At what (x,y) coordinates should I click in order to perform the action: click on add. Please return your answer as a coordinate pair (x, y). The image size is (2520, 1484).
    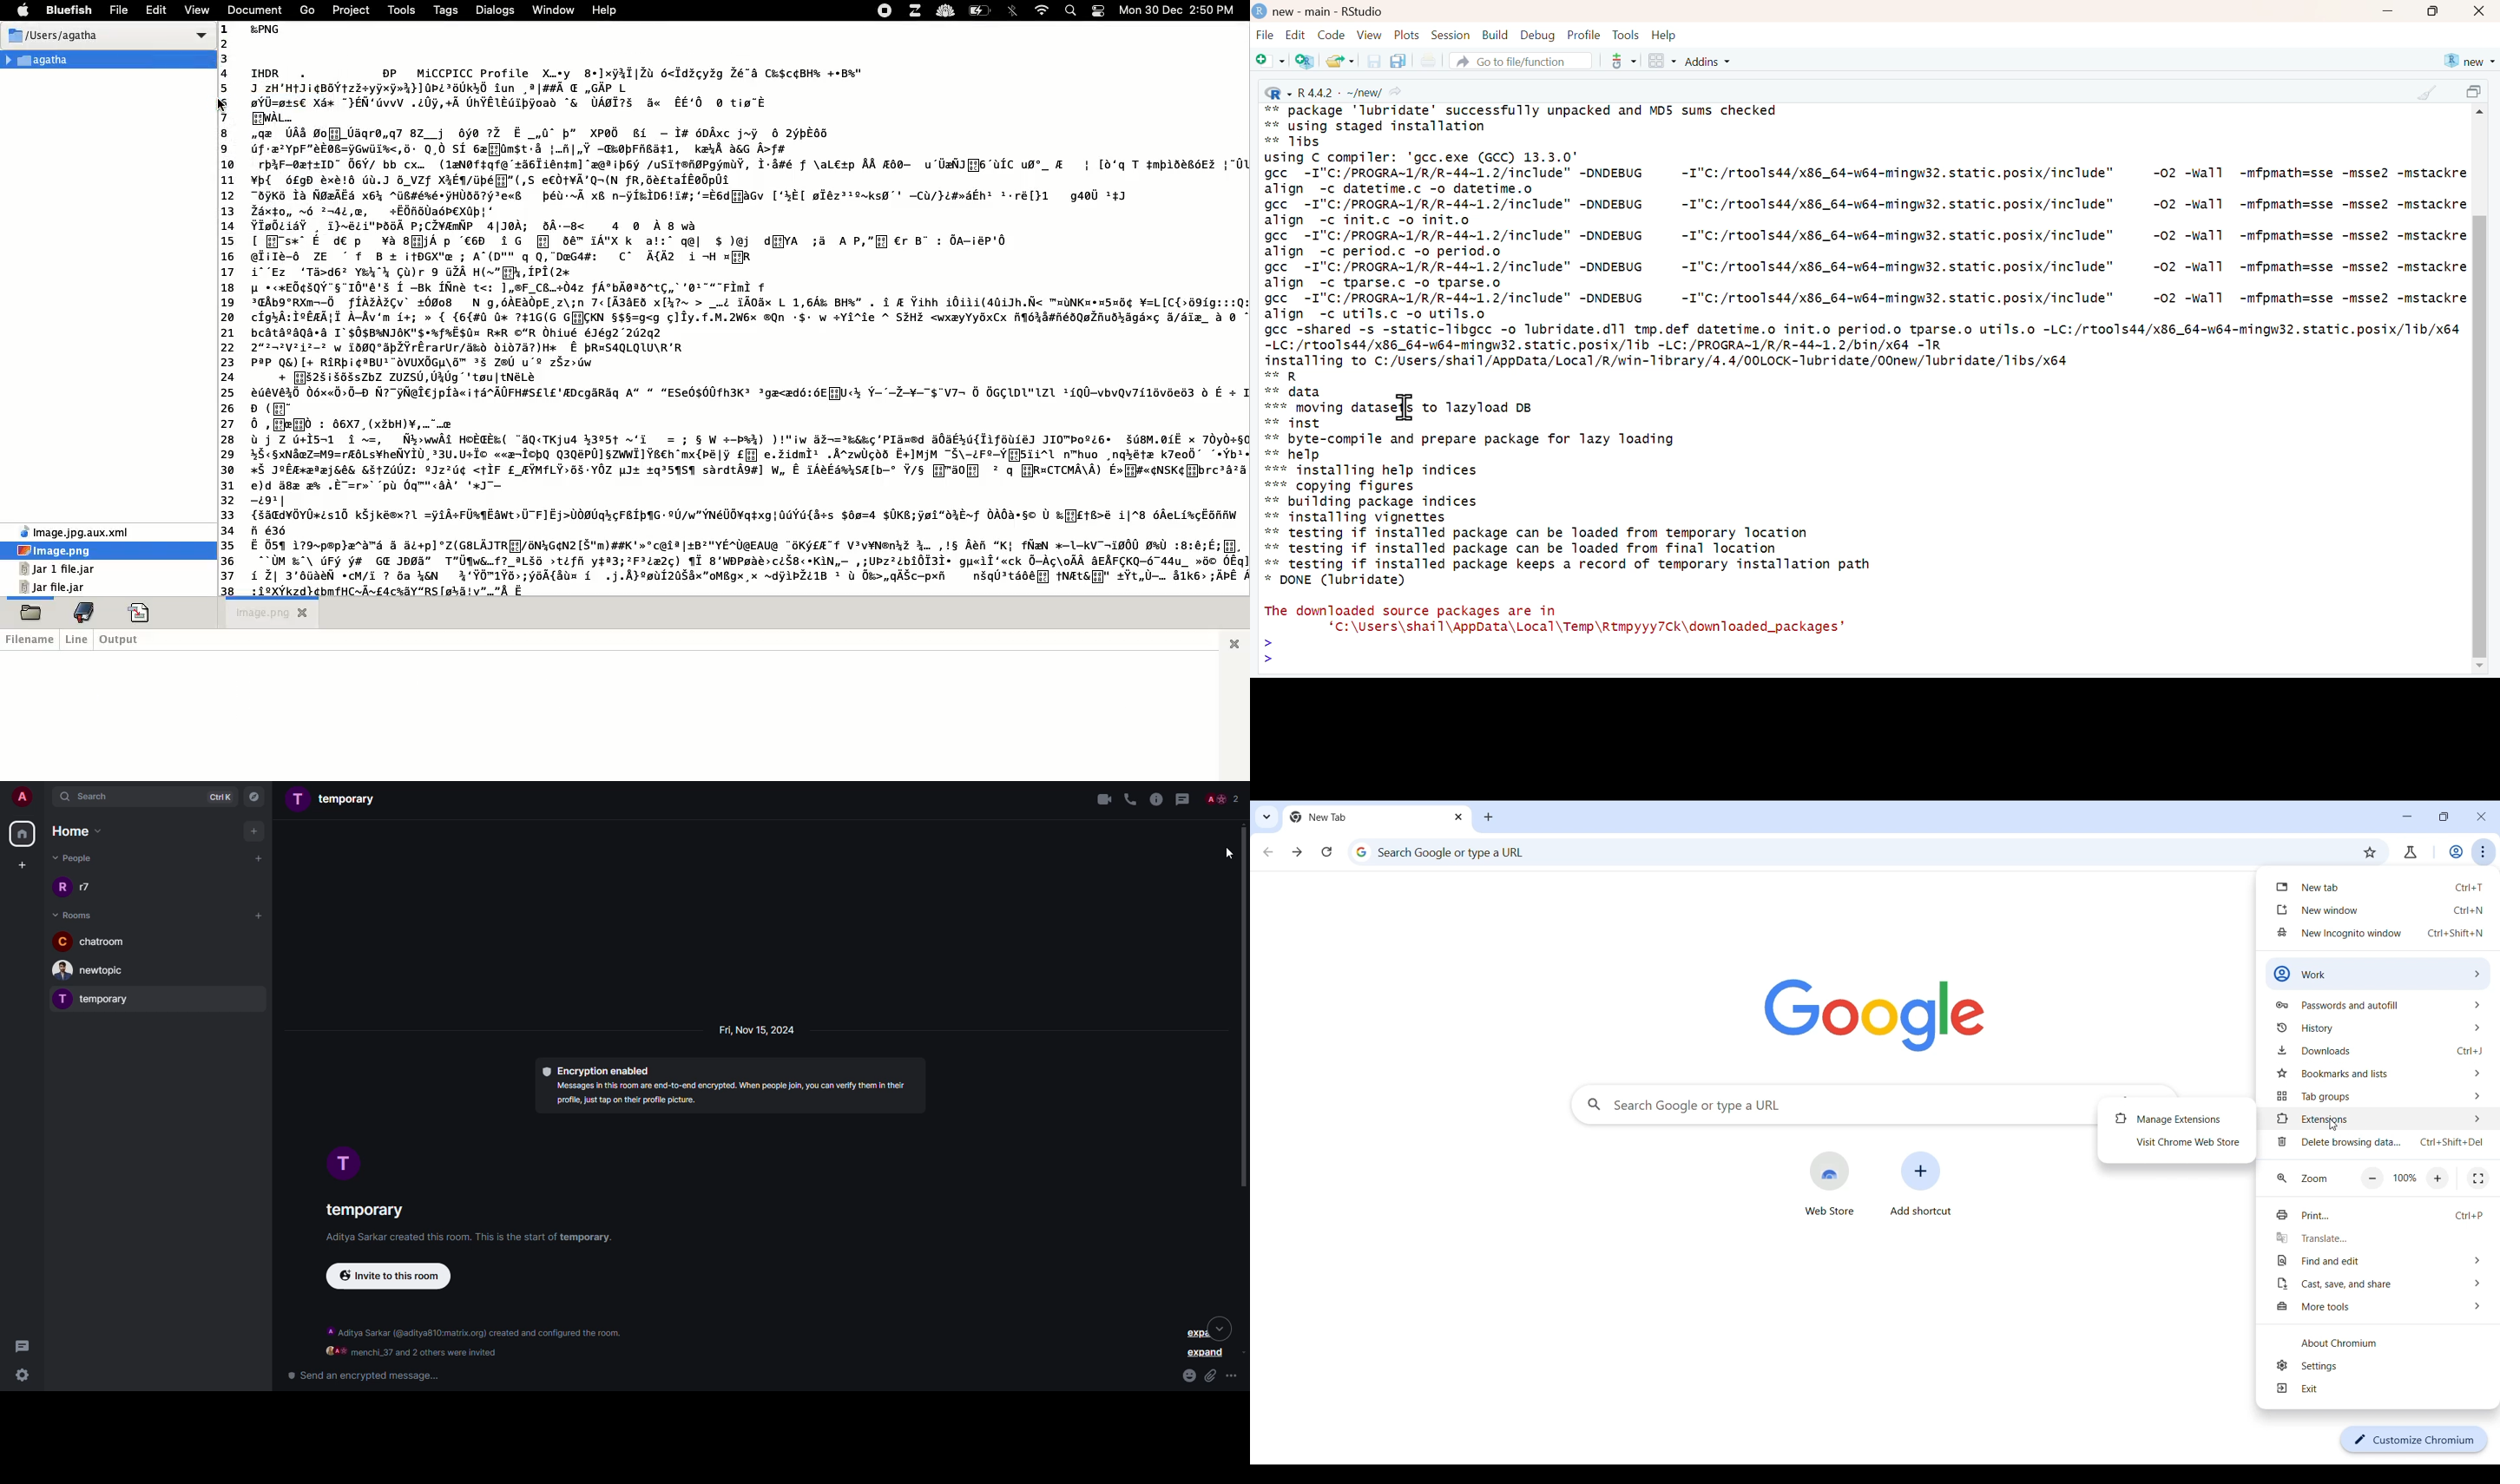
    Looking at the image, I should click on (258, 858).